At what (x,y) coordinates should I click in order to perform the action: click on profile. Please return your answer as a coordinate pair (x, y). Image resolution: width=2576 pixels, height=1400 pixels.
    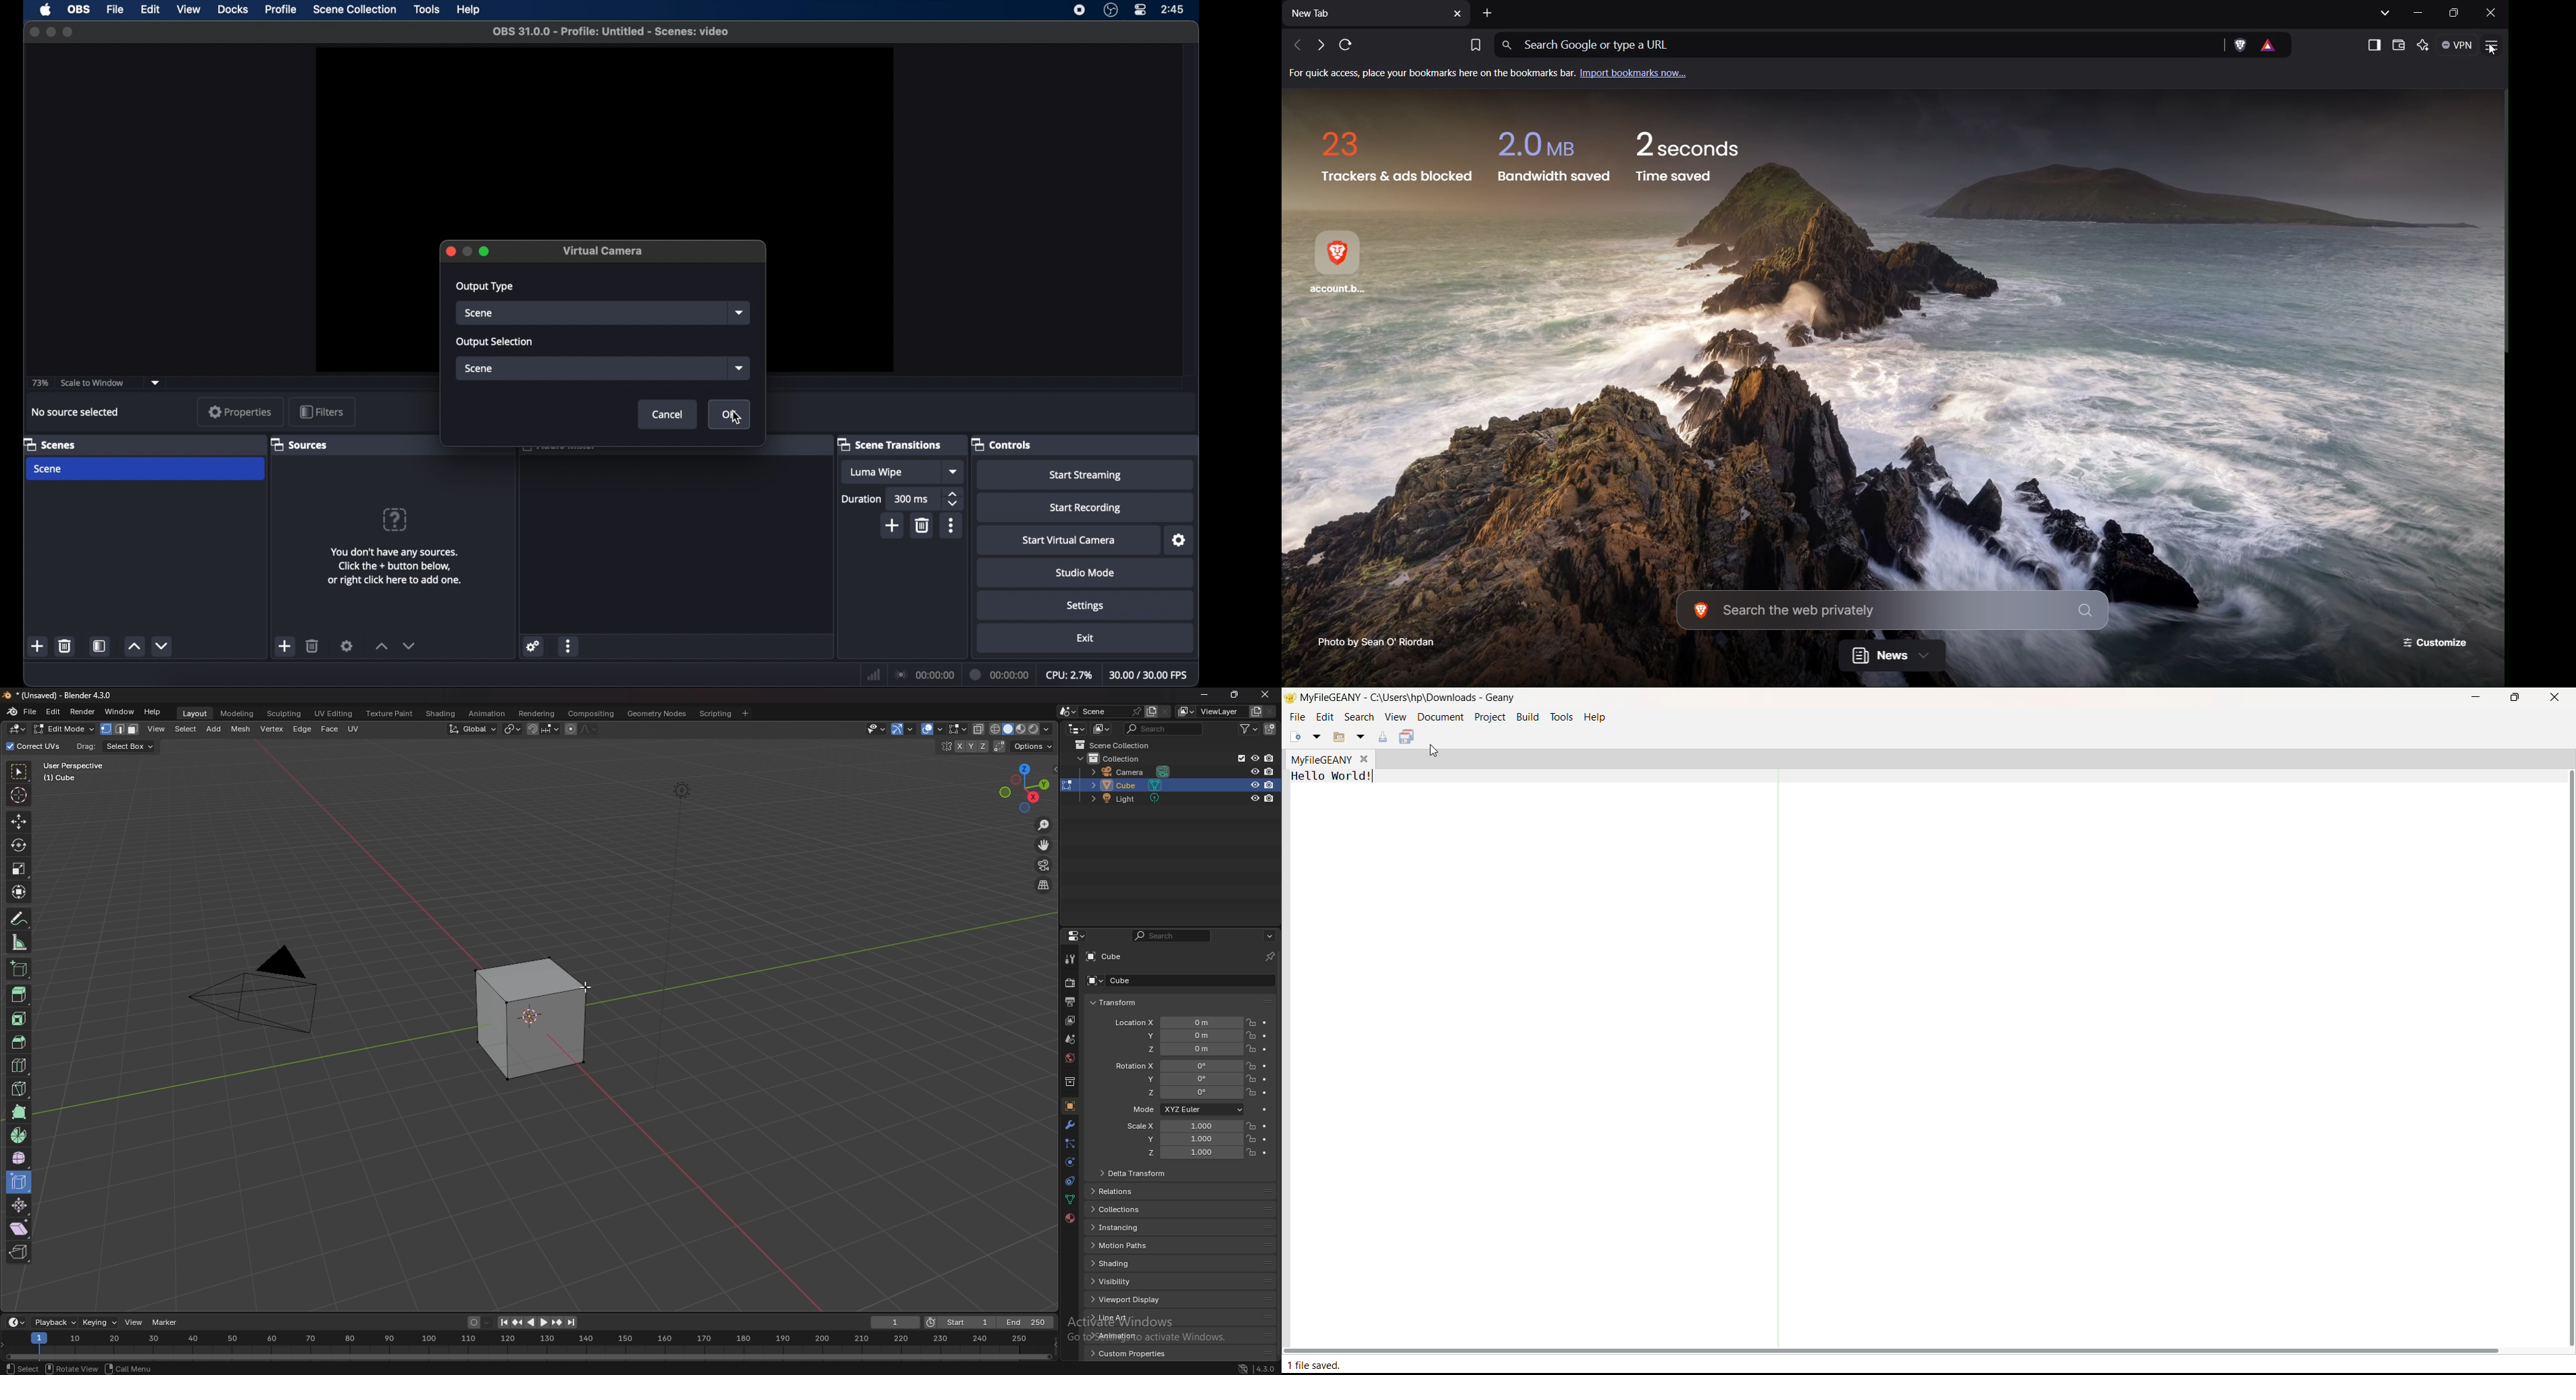
    Looking at the image, I should click on (280, 10).